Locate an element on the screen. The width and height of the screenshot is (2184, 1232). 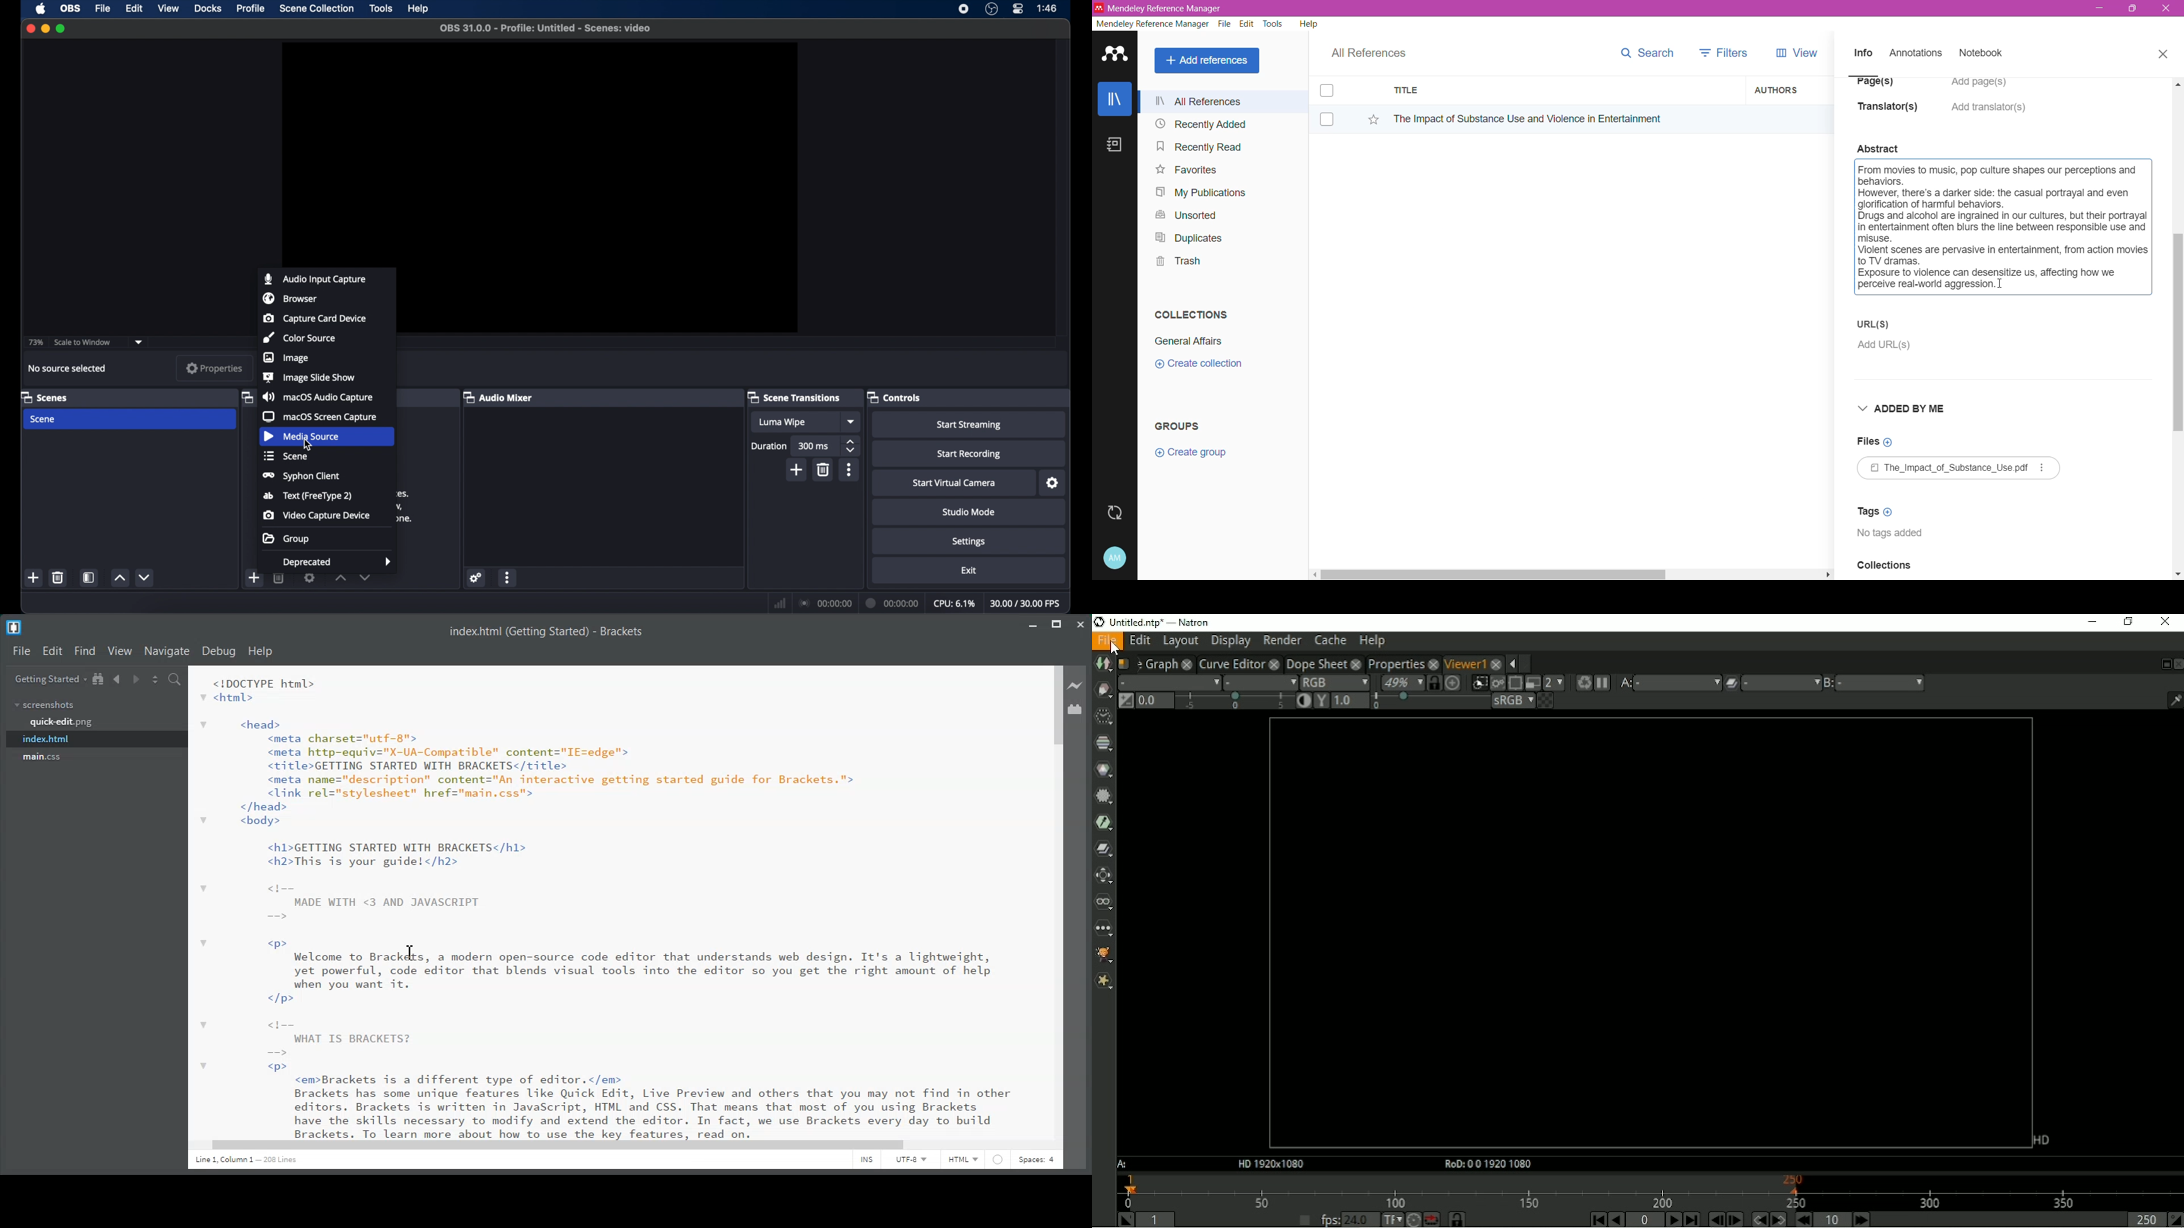
Extension Manager is located at coordinates (1080, 708).